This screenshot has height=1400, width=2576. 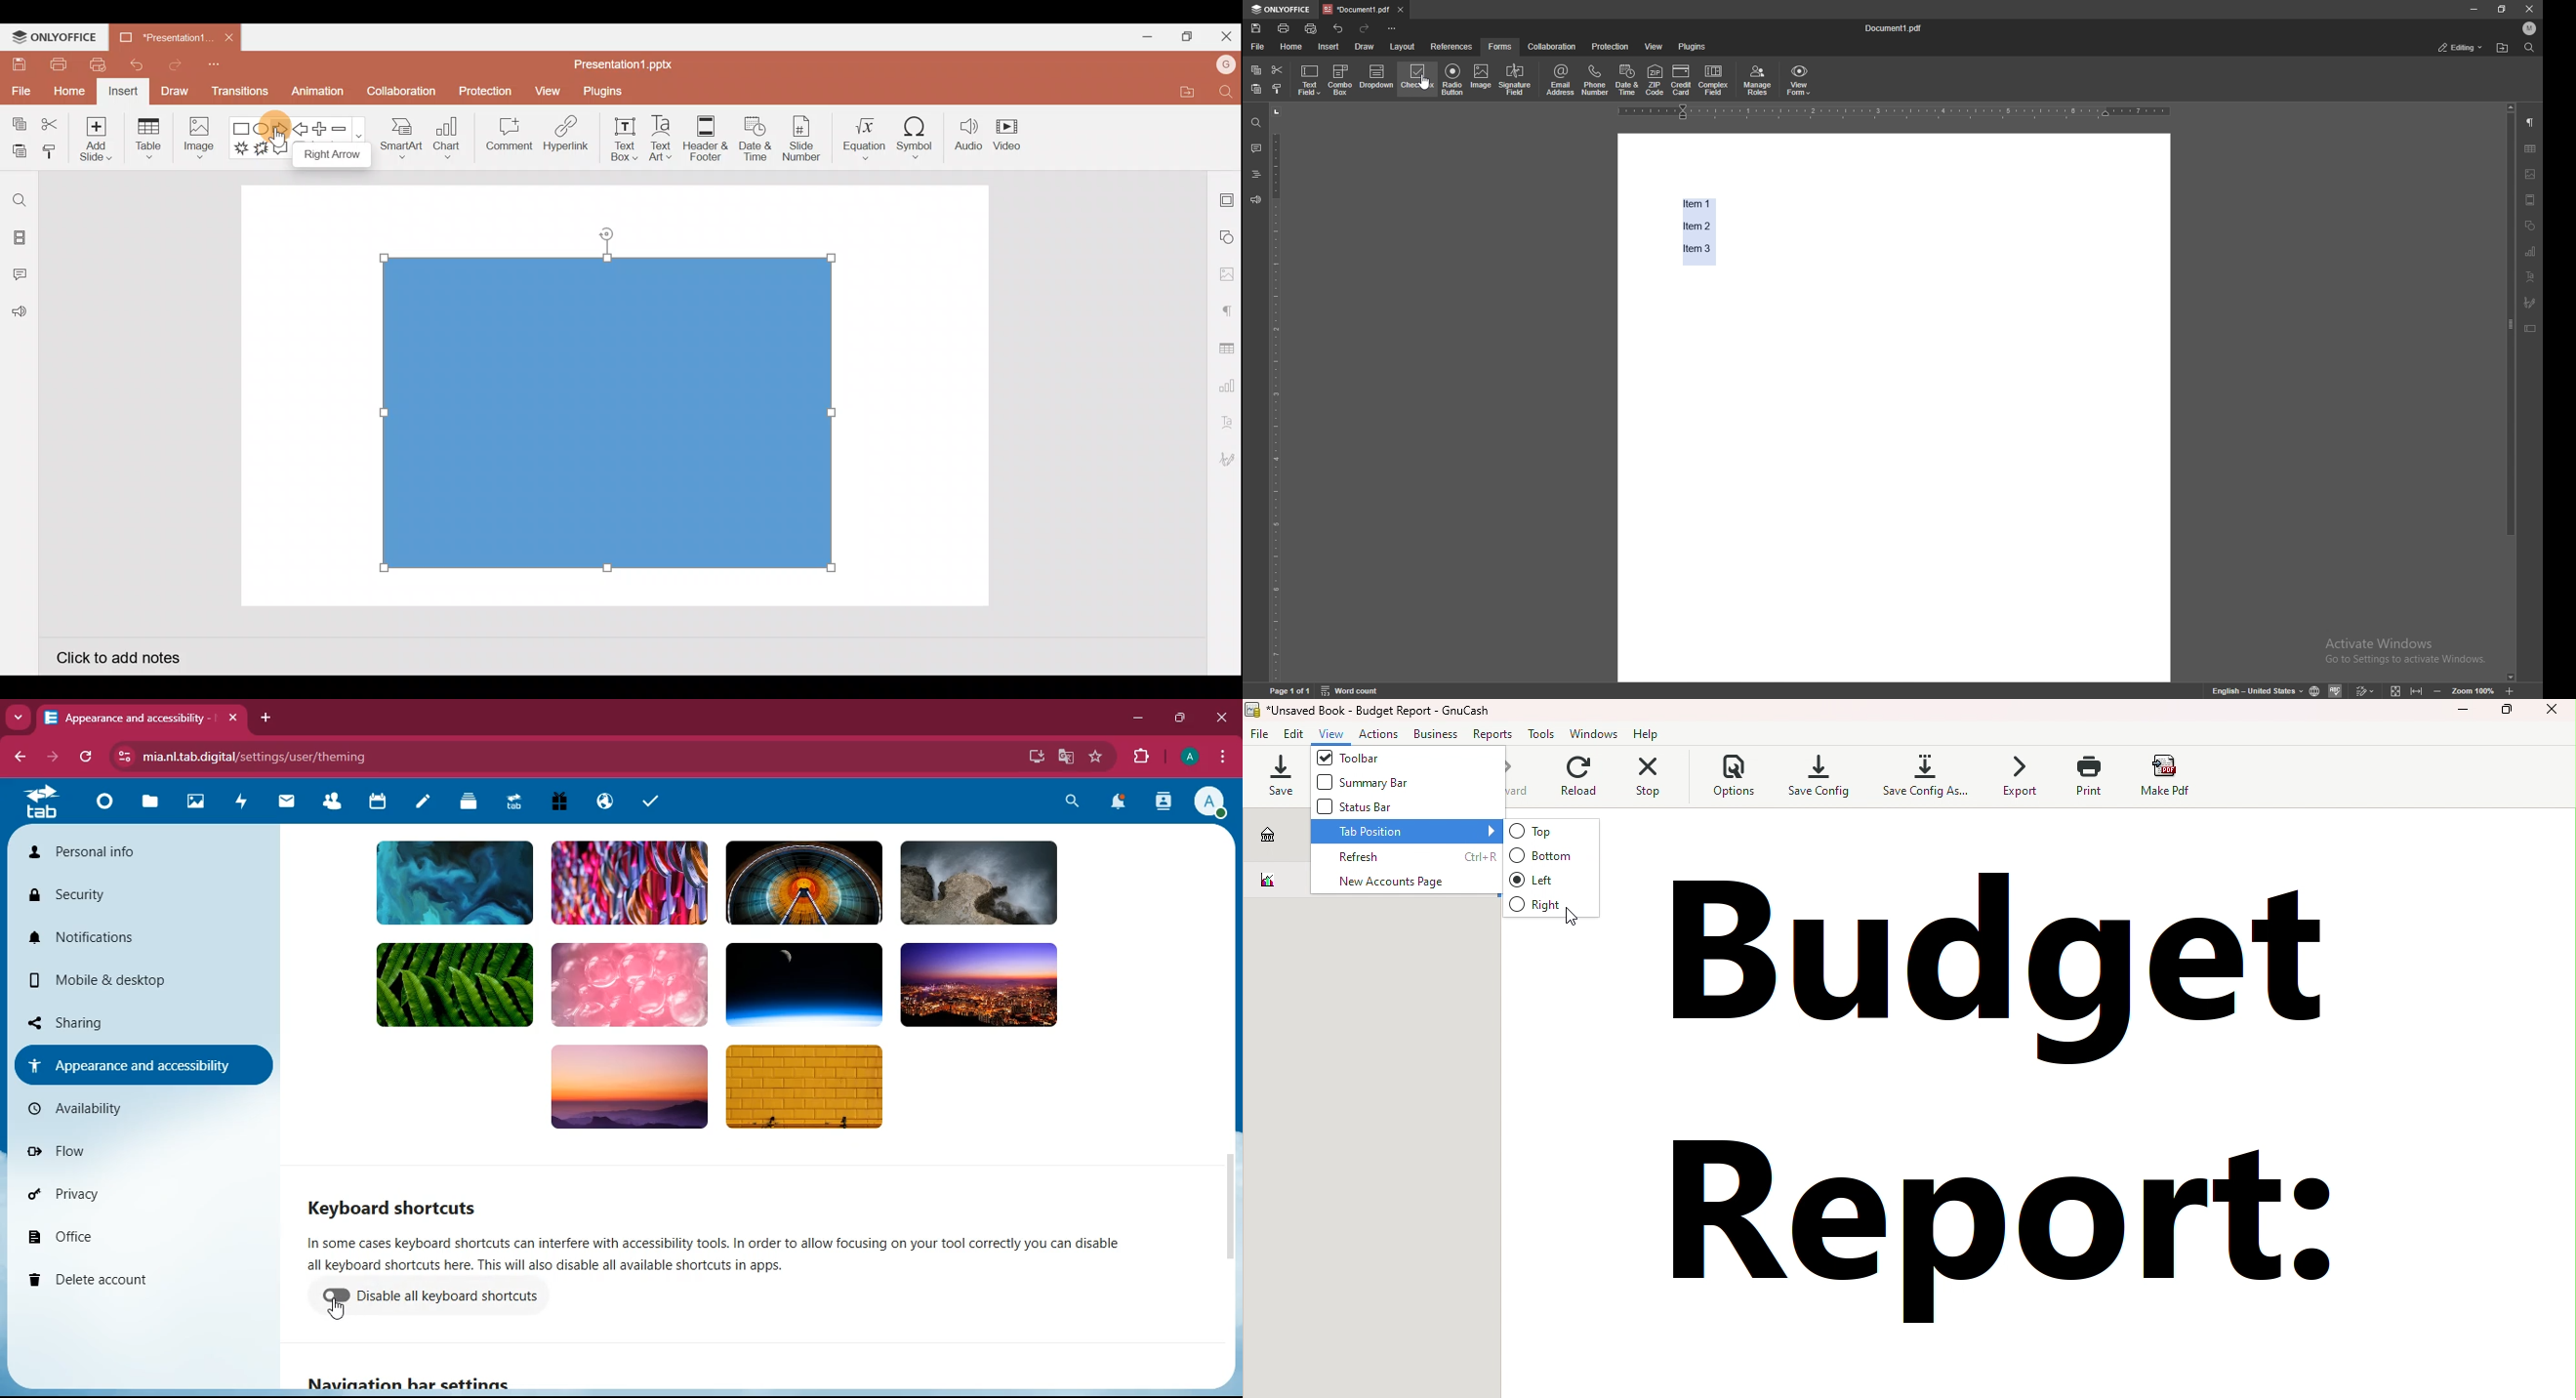 I want to click on minimize, so click(x=1135, y=720).